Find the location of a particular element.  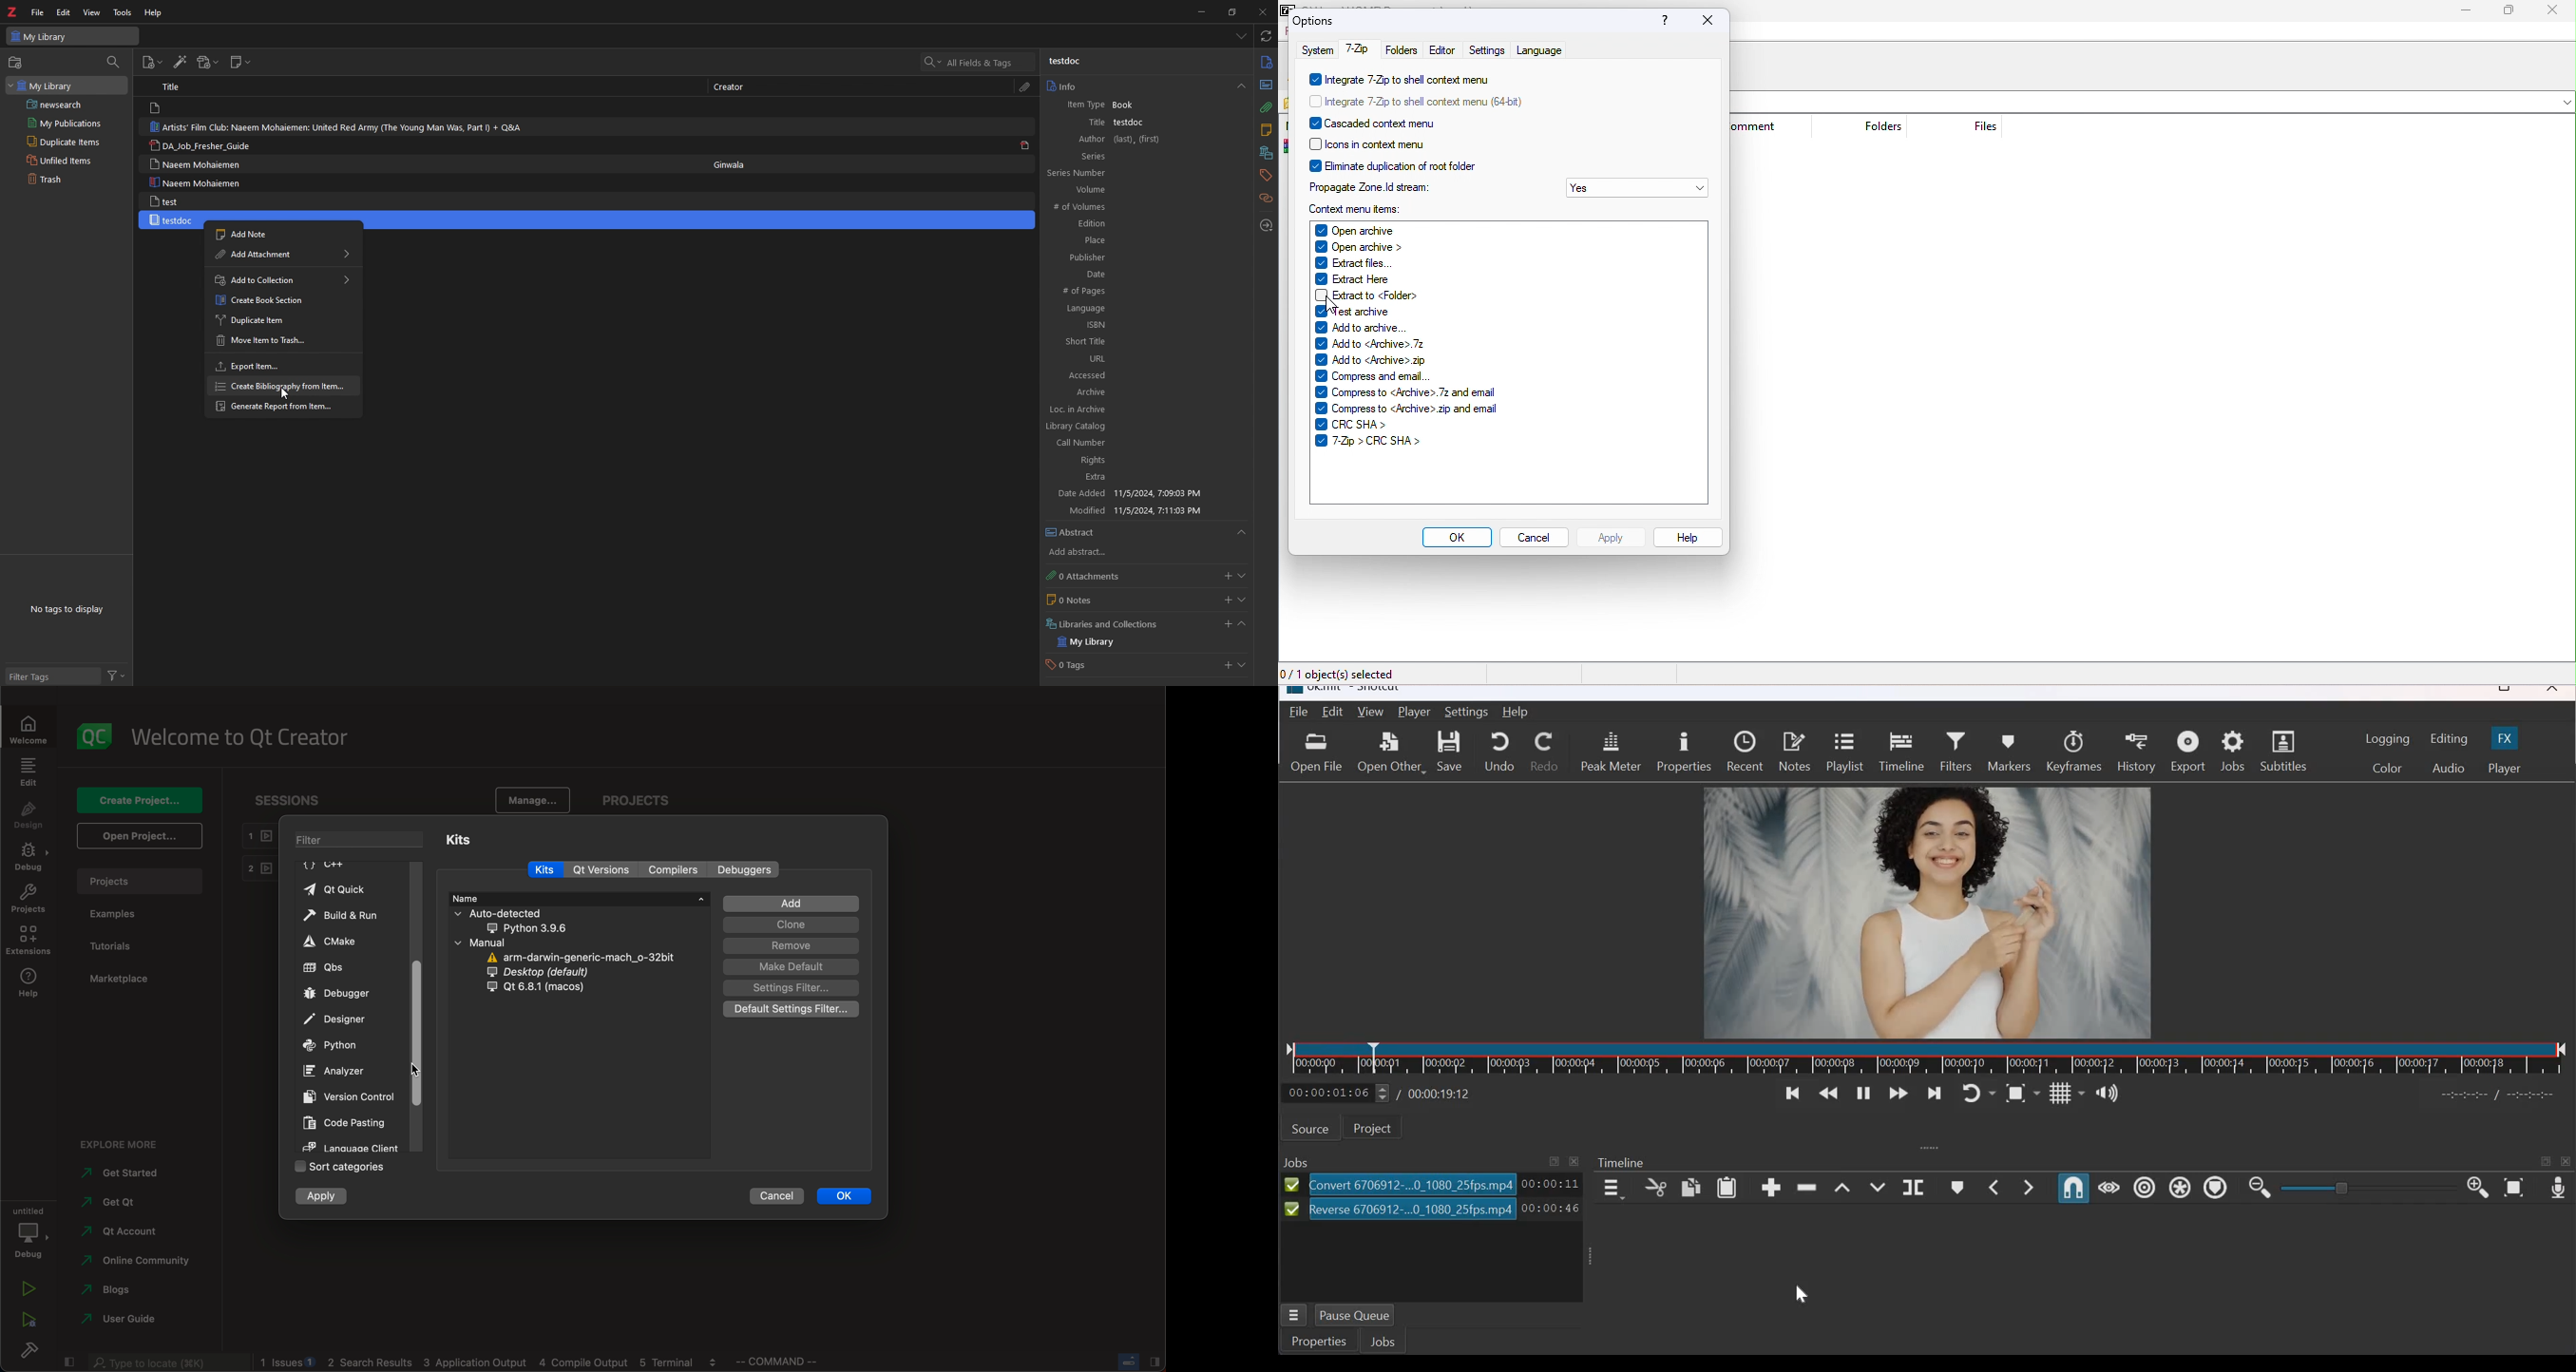

yes is located at coordinates (1638, 189).